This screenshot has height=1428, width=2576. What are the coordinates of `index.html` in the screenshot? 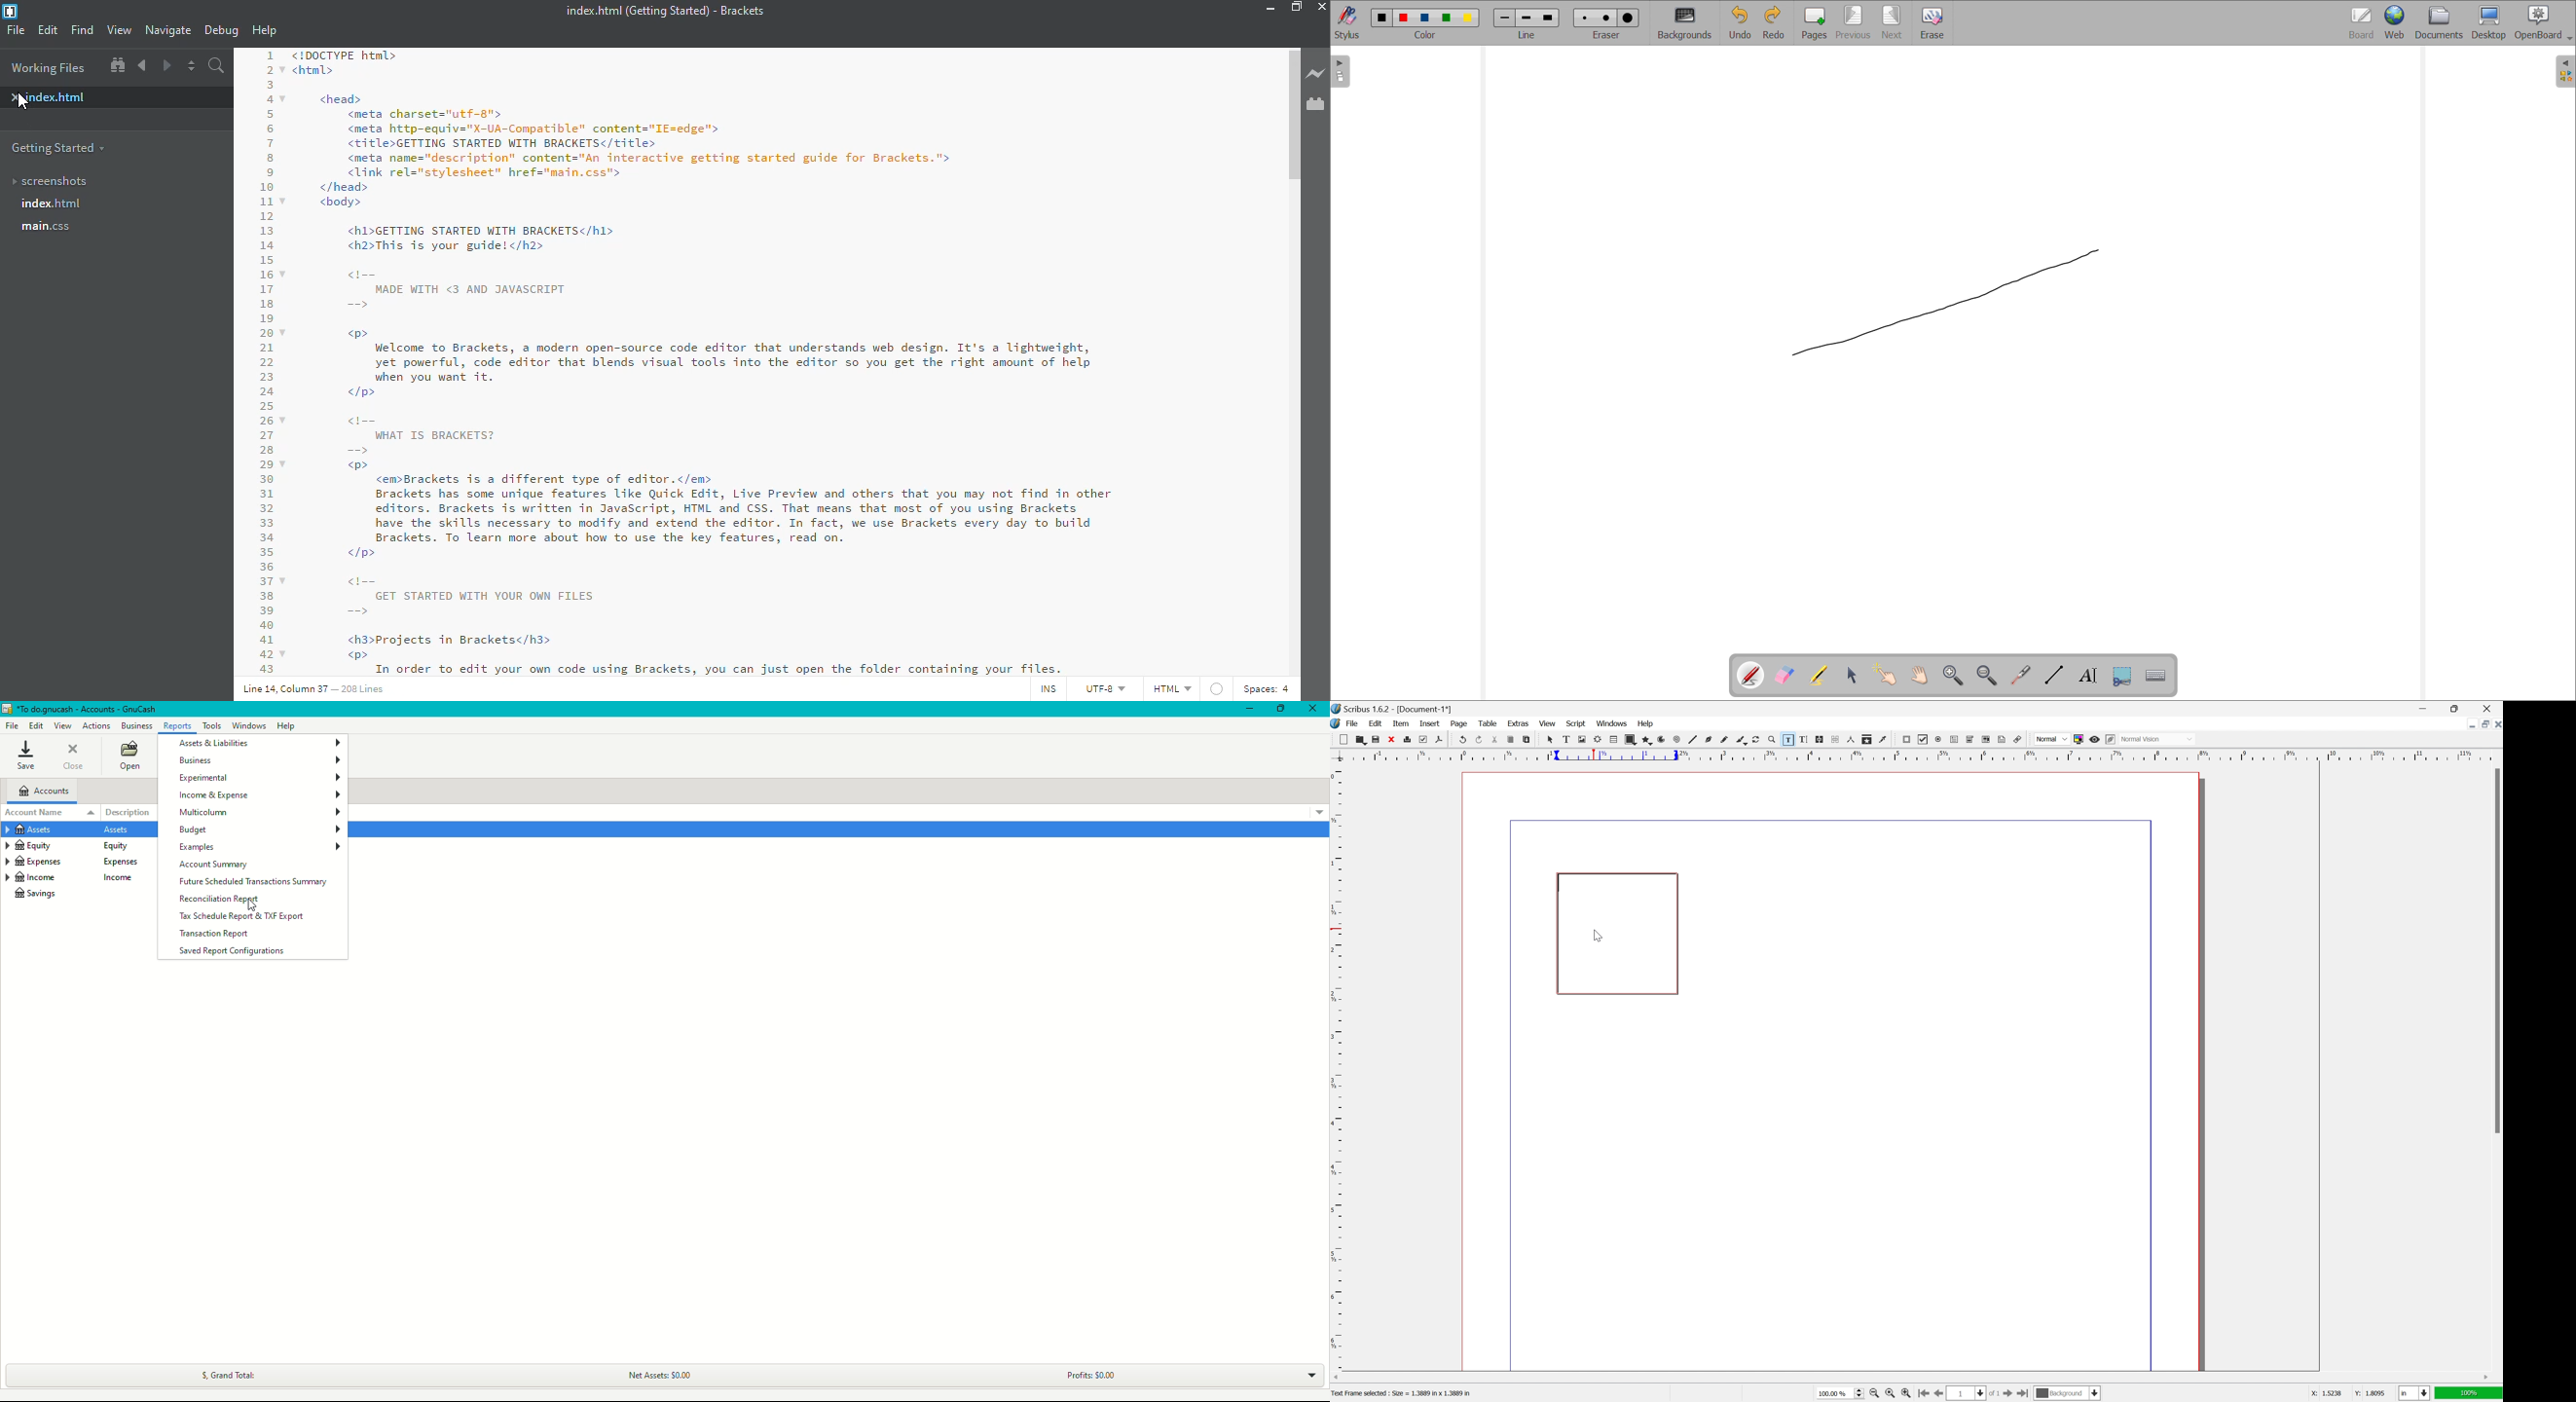 It's located at (60, 95).